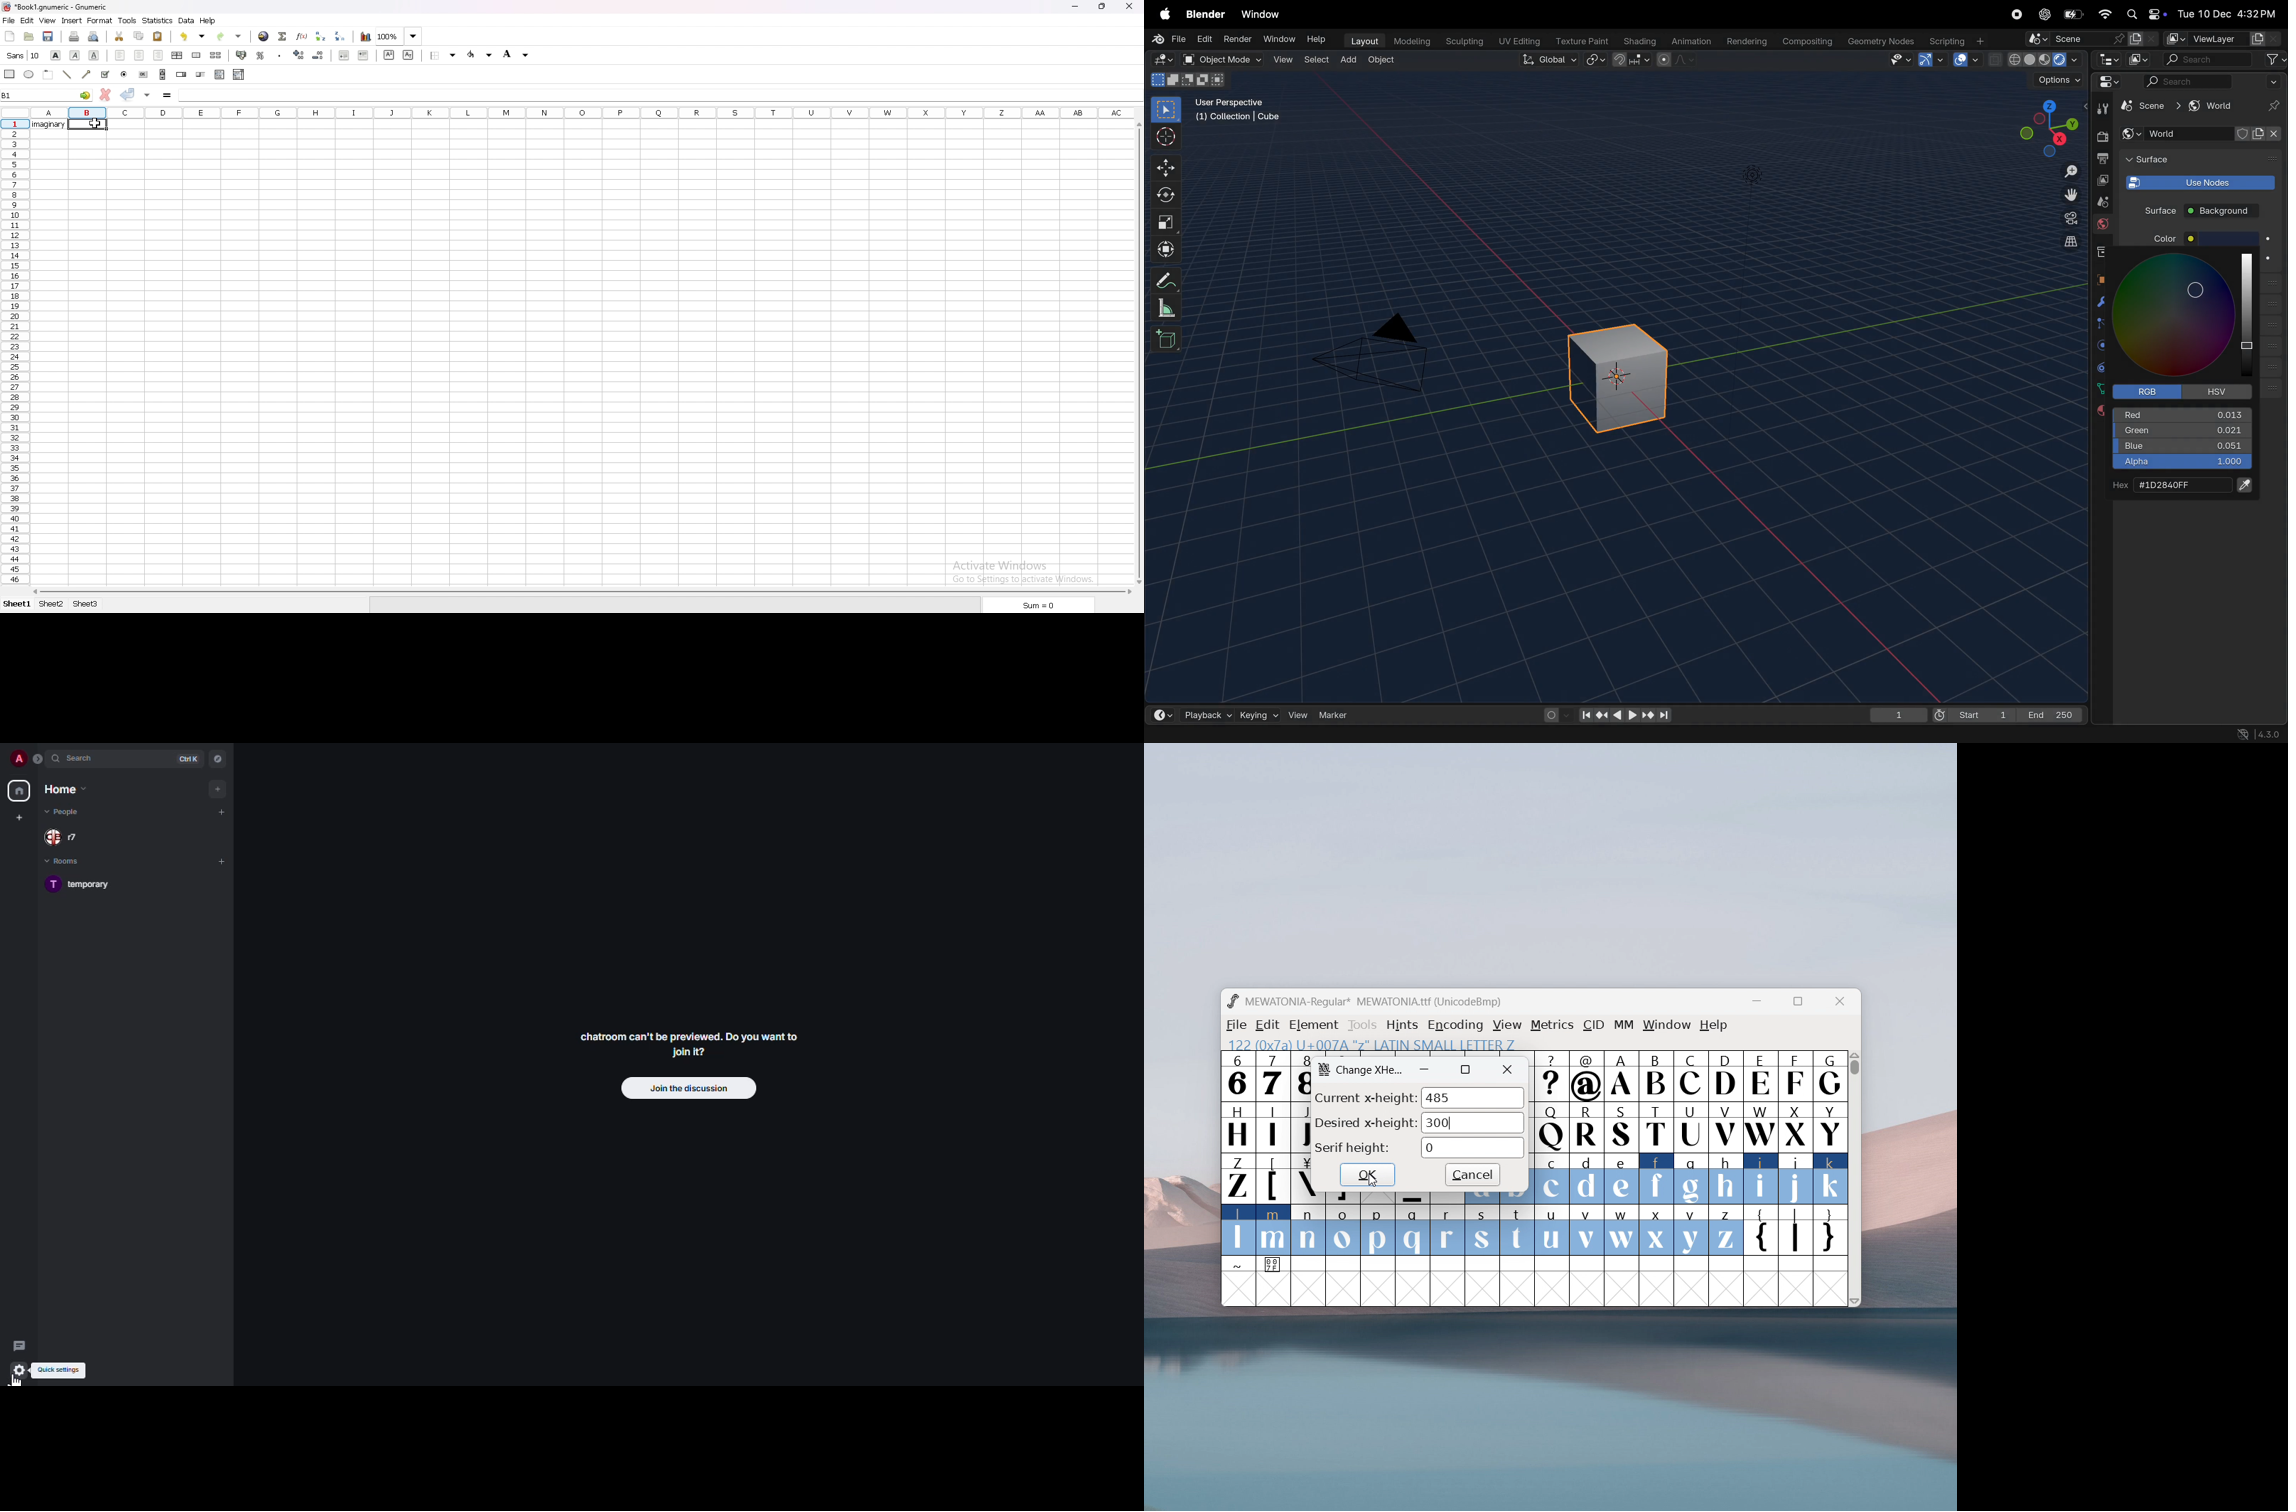 The width and height of the screenshot is (2296, 1512). Describe the element at coordinates (72, 21) in the screenshot. I see `insert` at that location.